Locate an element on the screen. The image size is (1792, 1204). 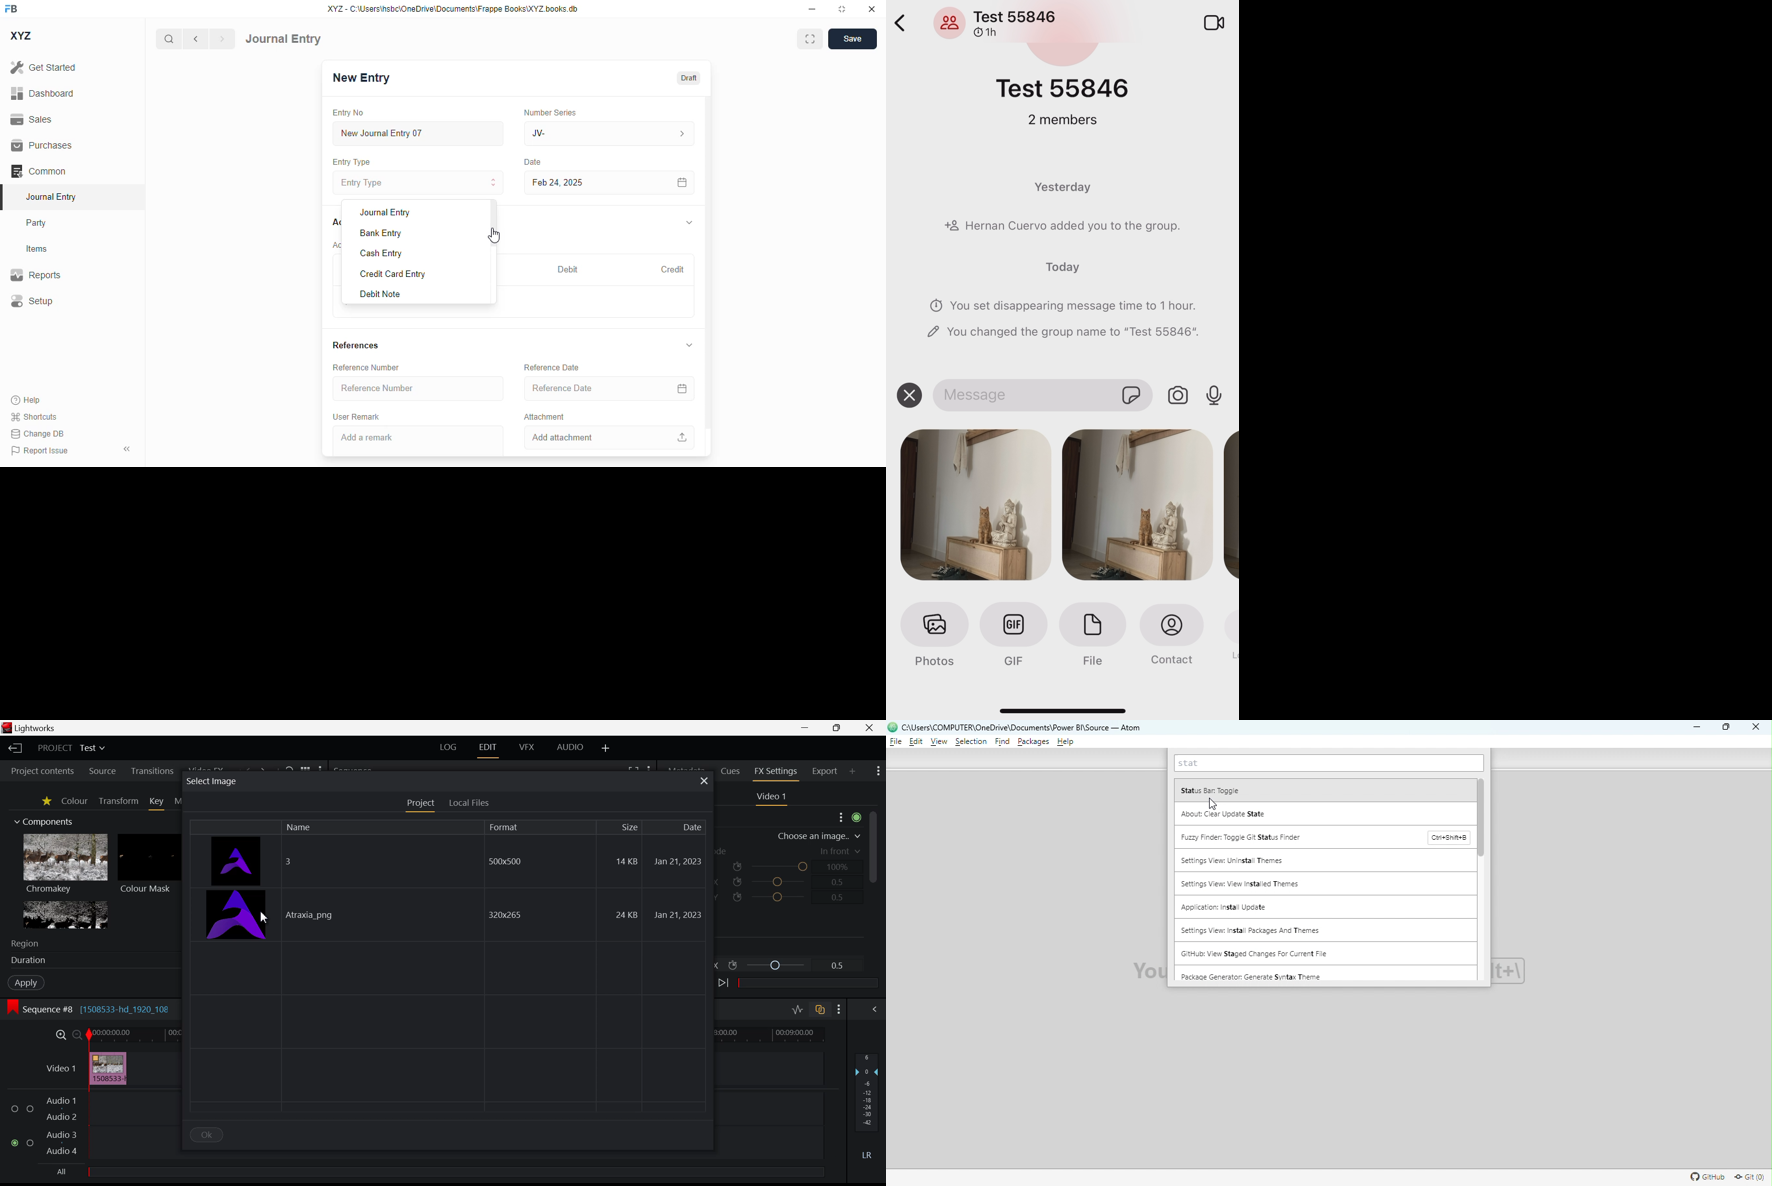
add a remark is located at coordinates (418, 441).